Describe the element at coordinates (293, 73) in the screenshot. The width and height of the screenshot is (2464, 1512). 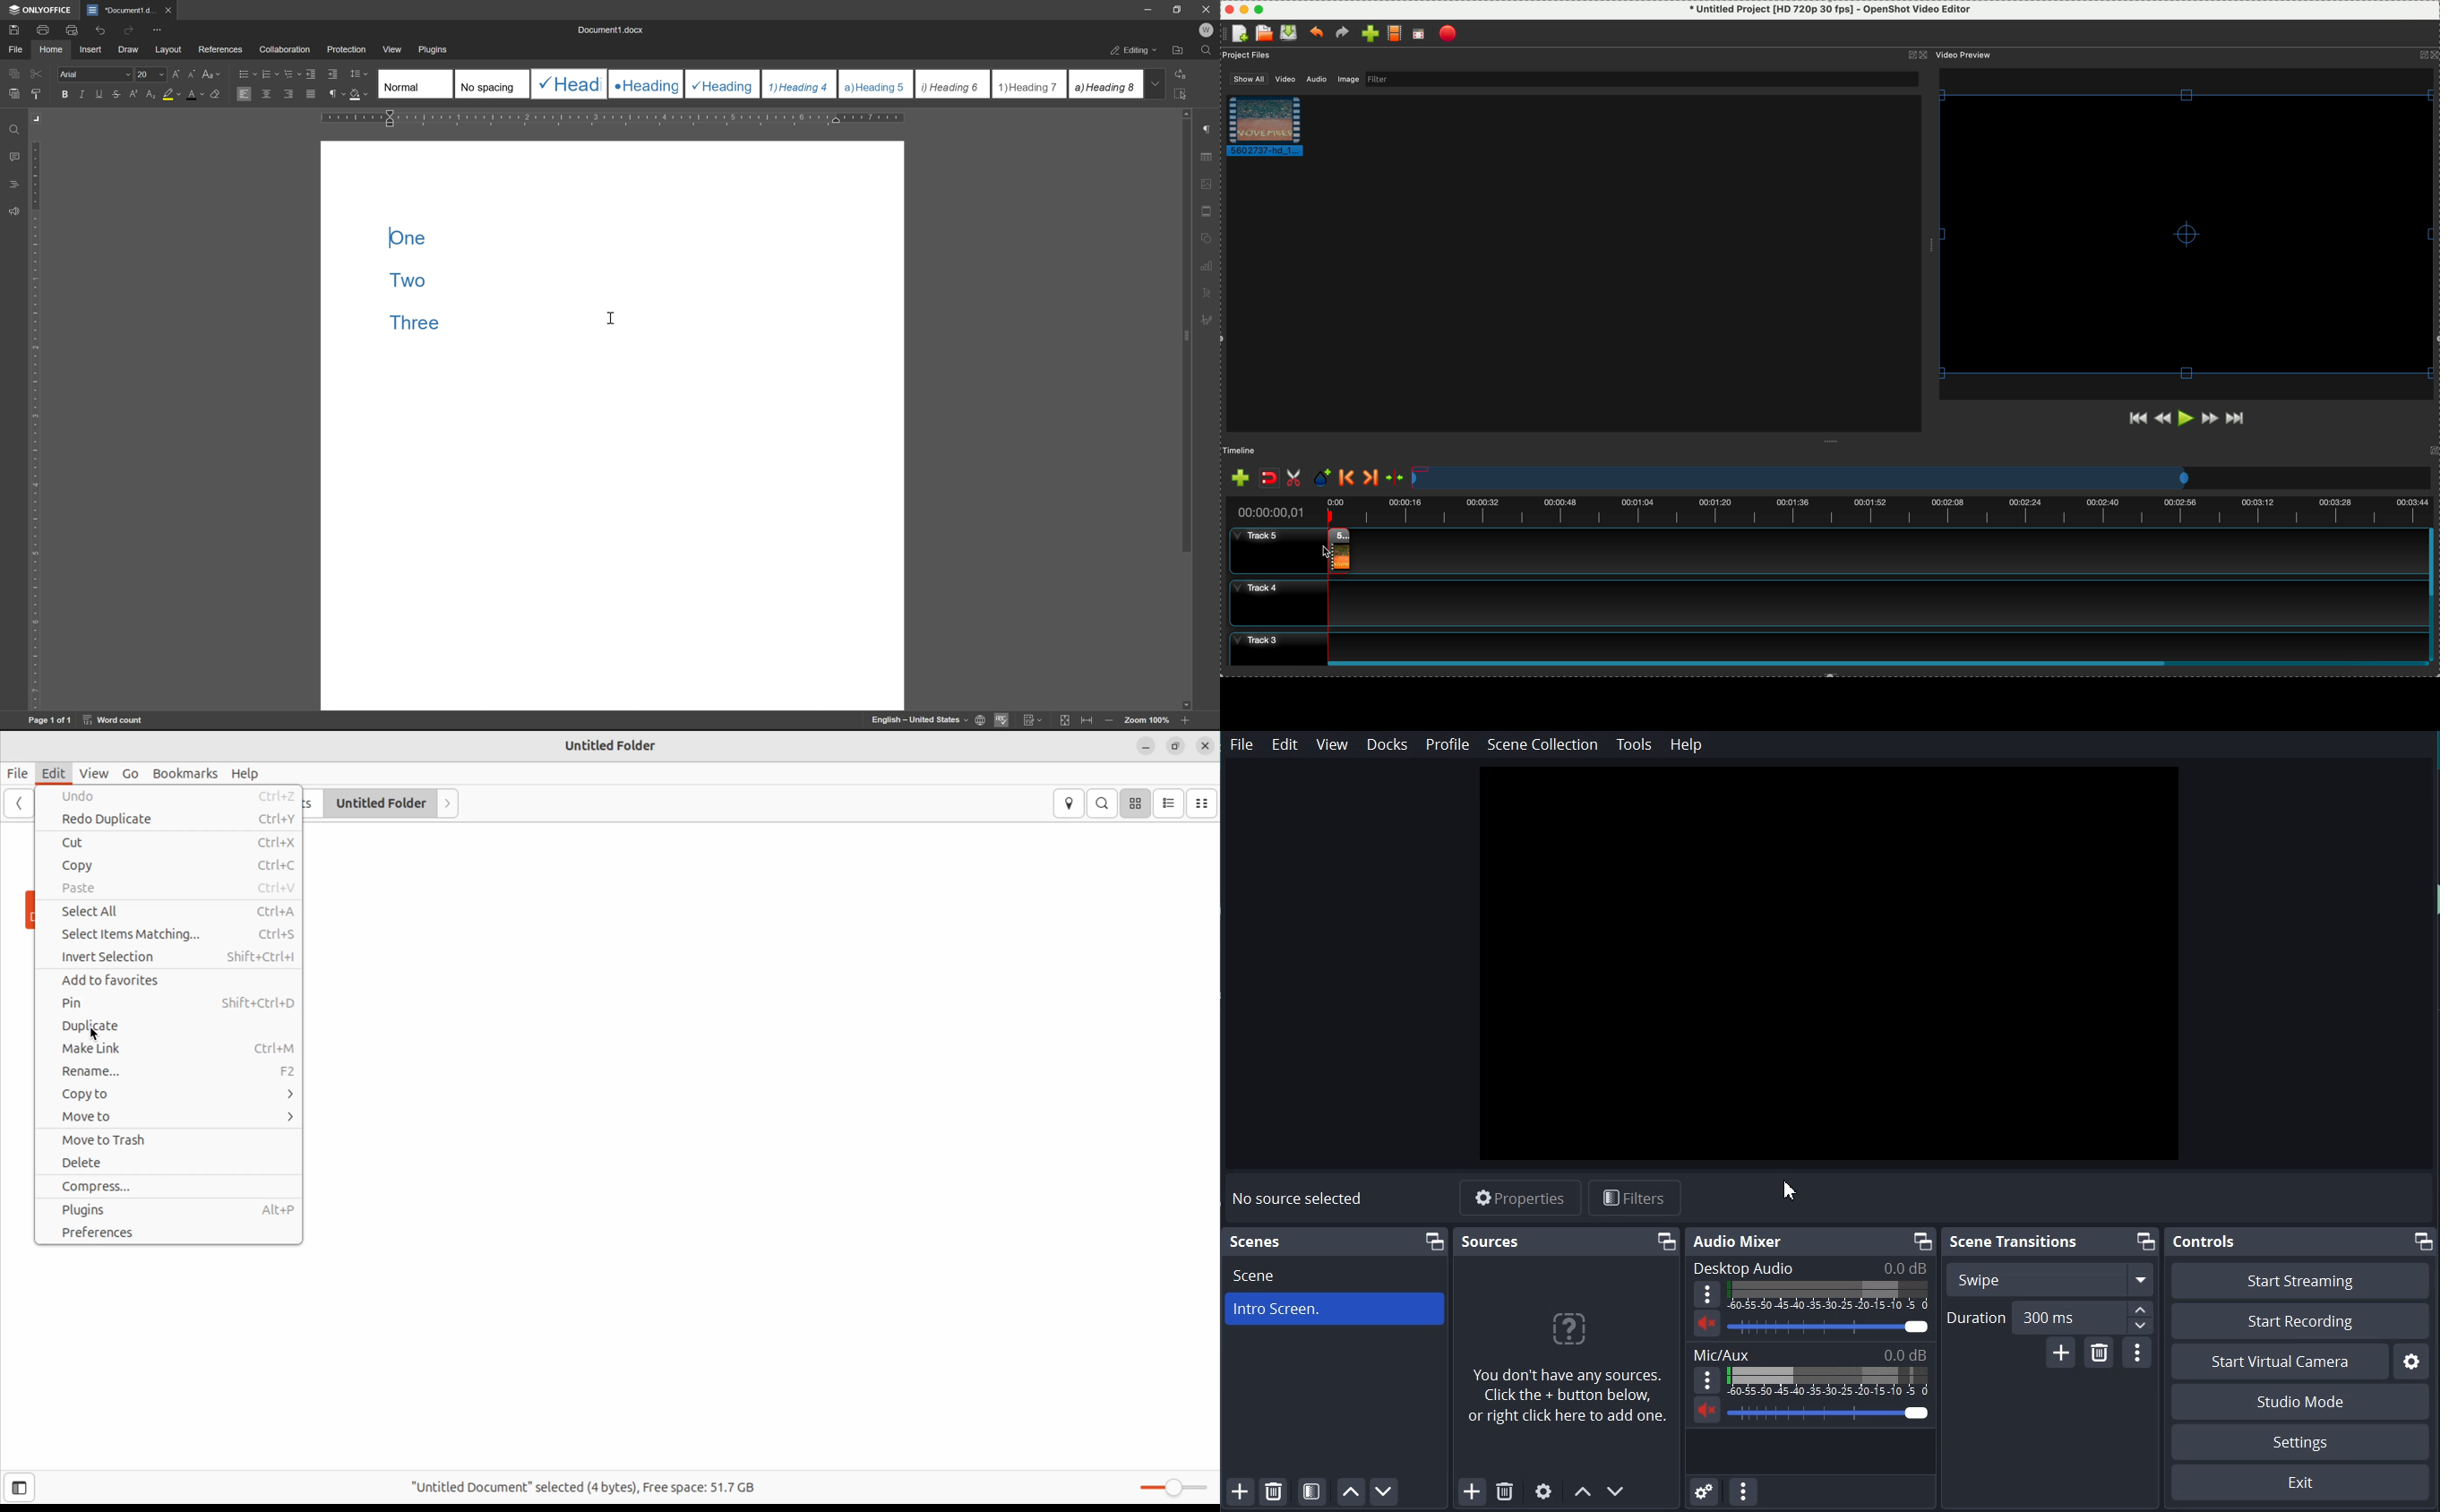
I see `multilevel list` at that location.